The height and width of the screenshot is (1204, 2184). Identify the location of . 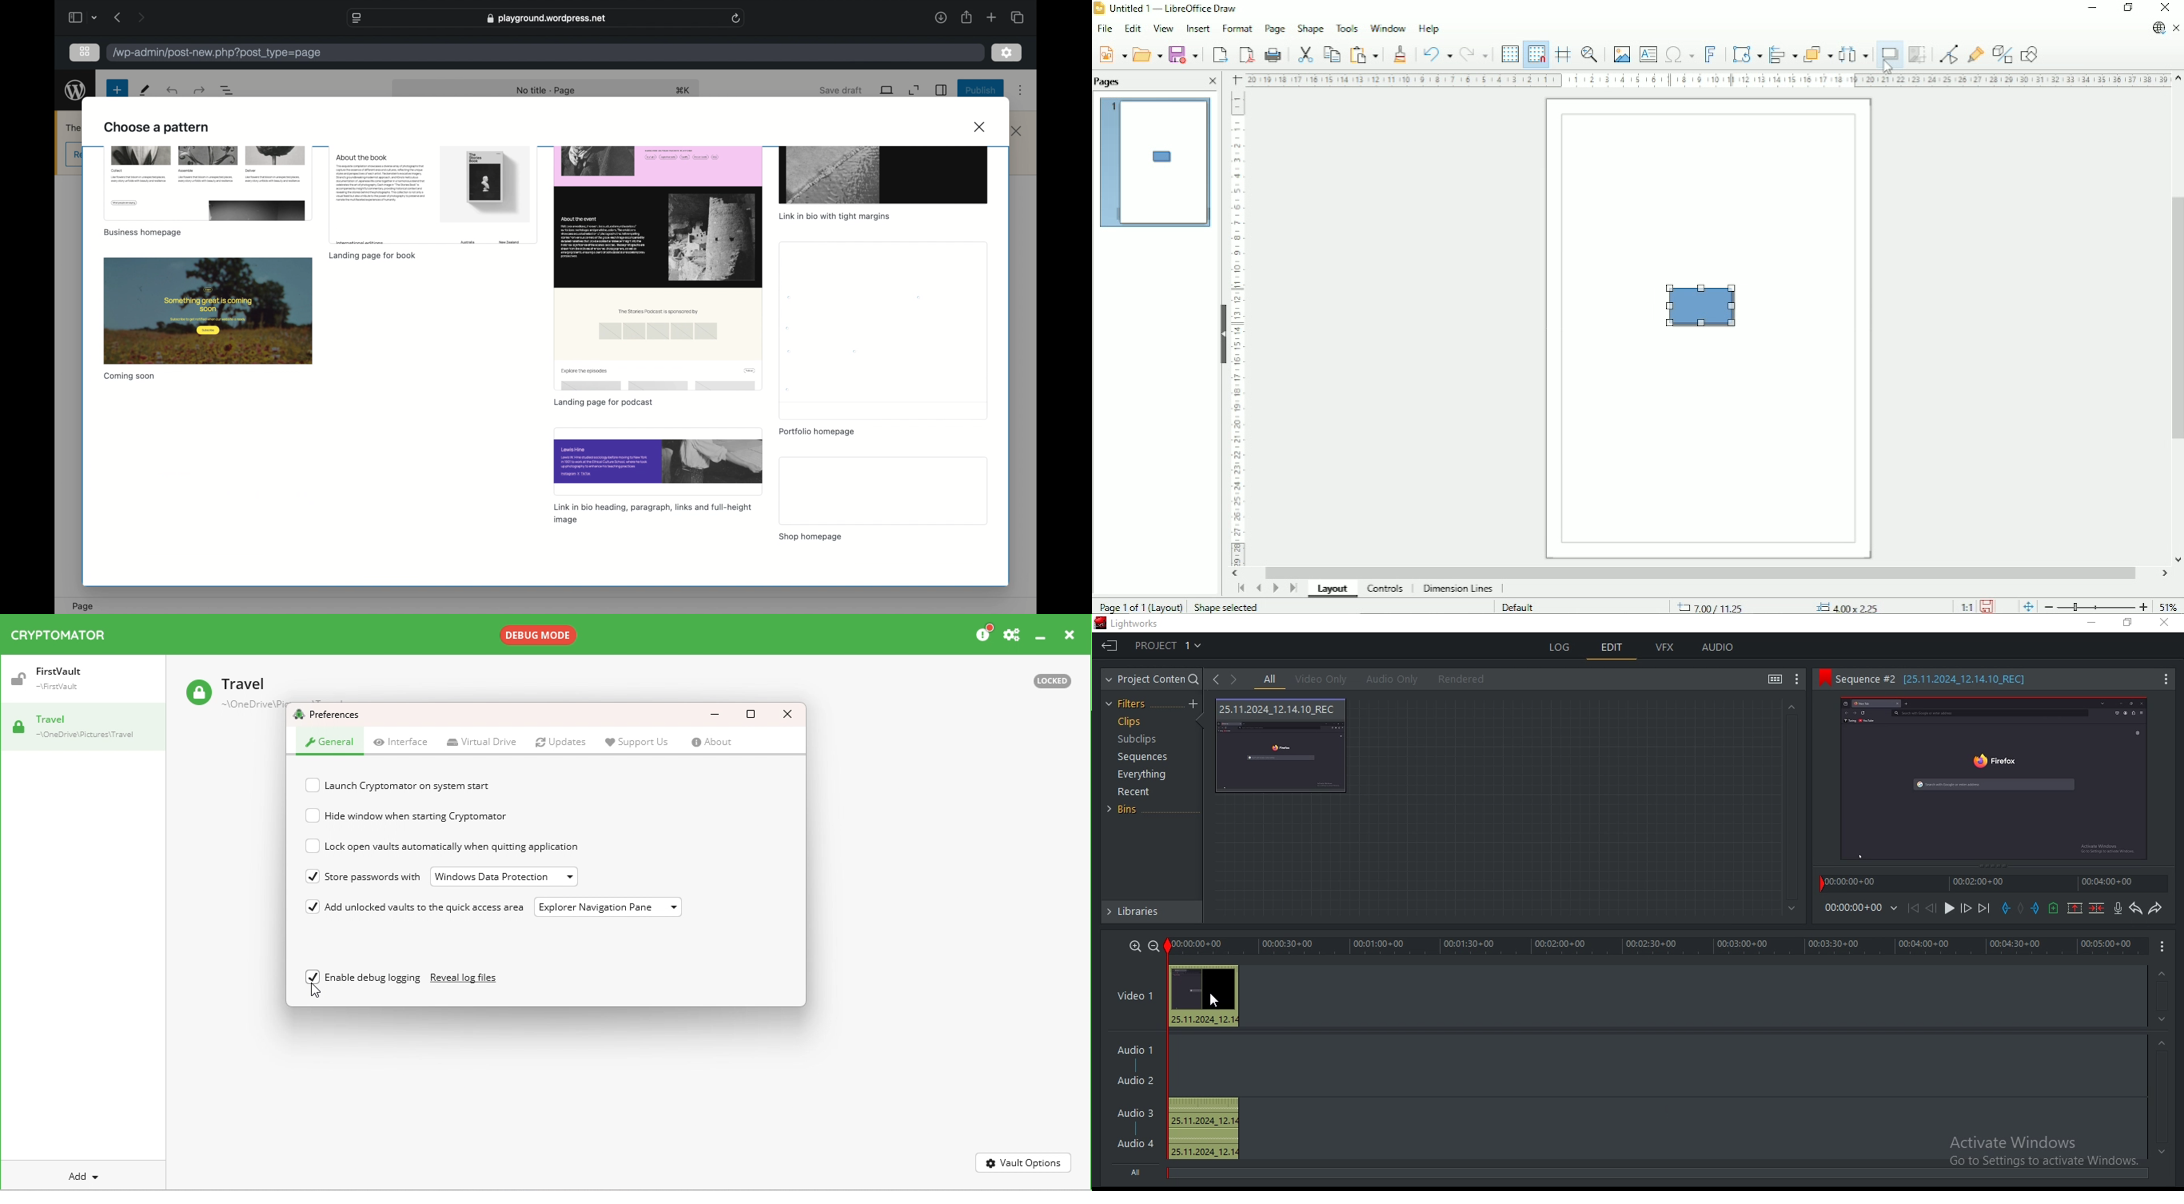
(1775, 680).